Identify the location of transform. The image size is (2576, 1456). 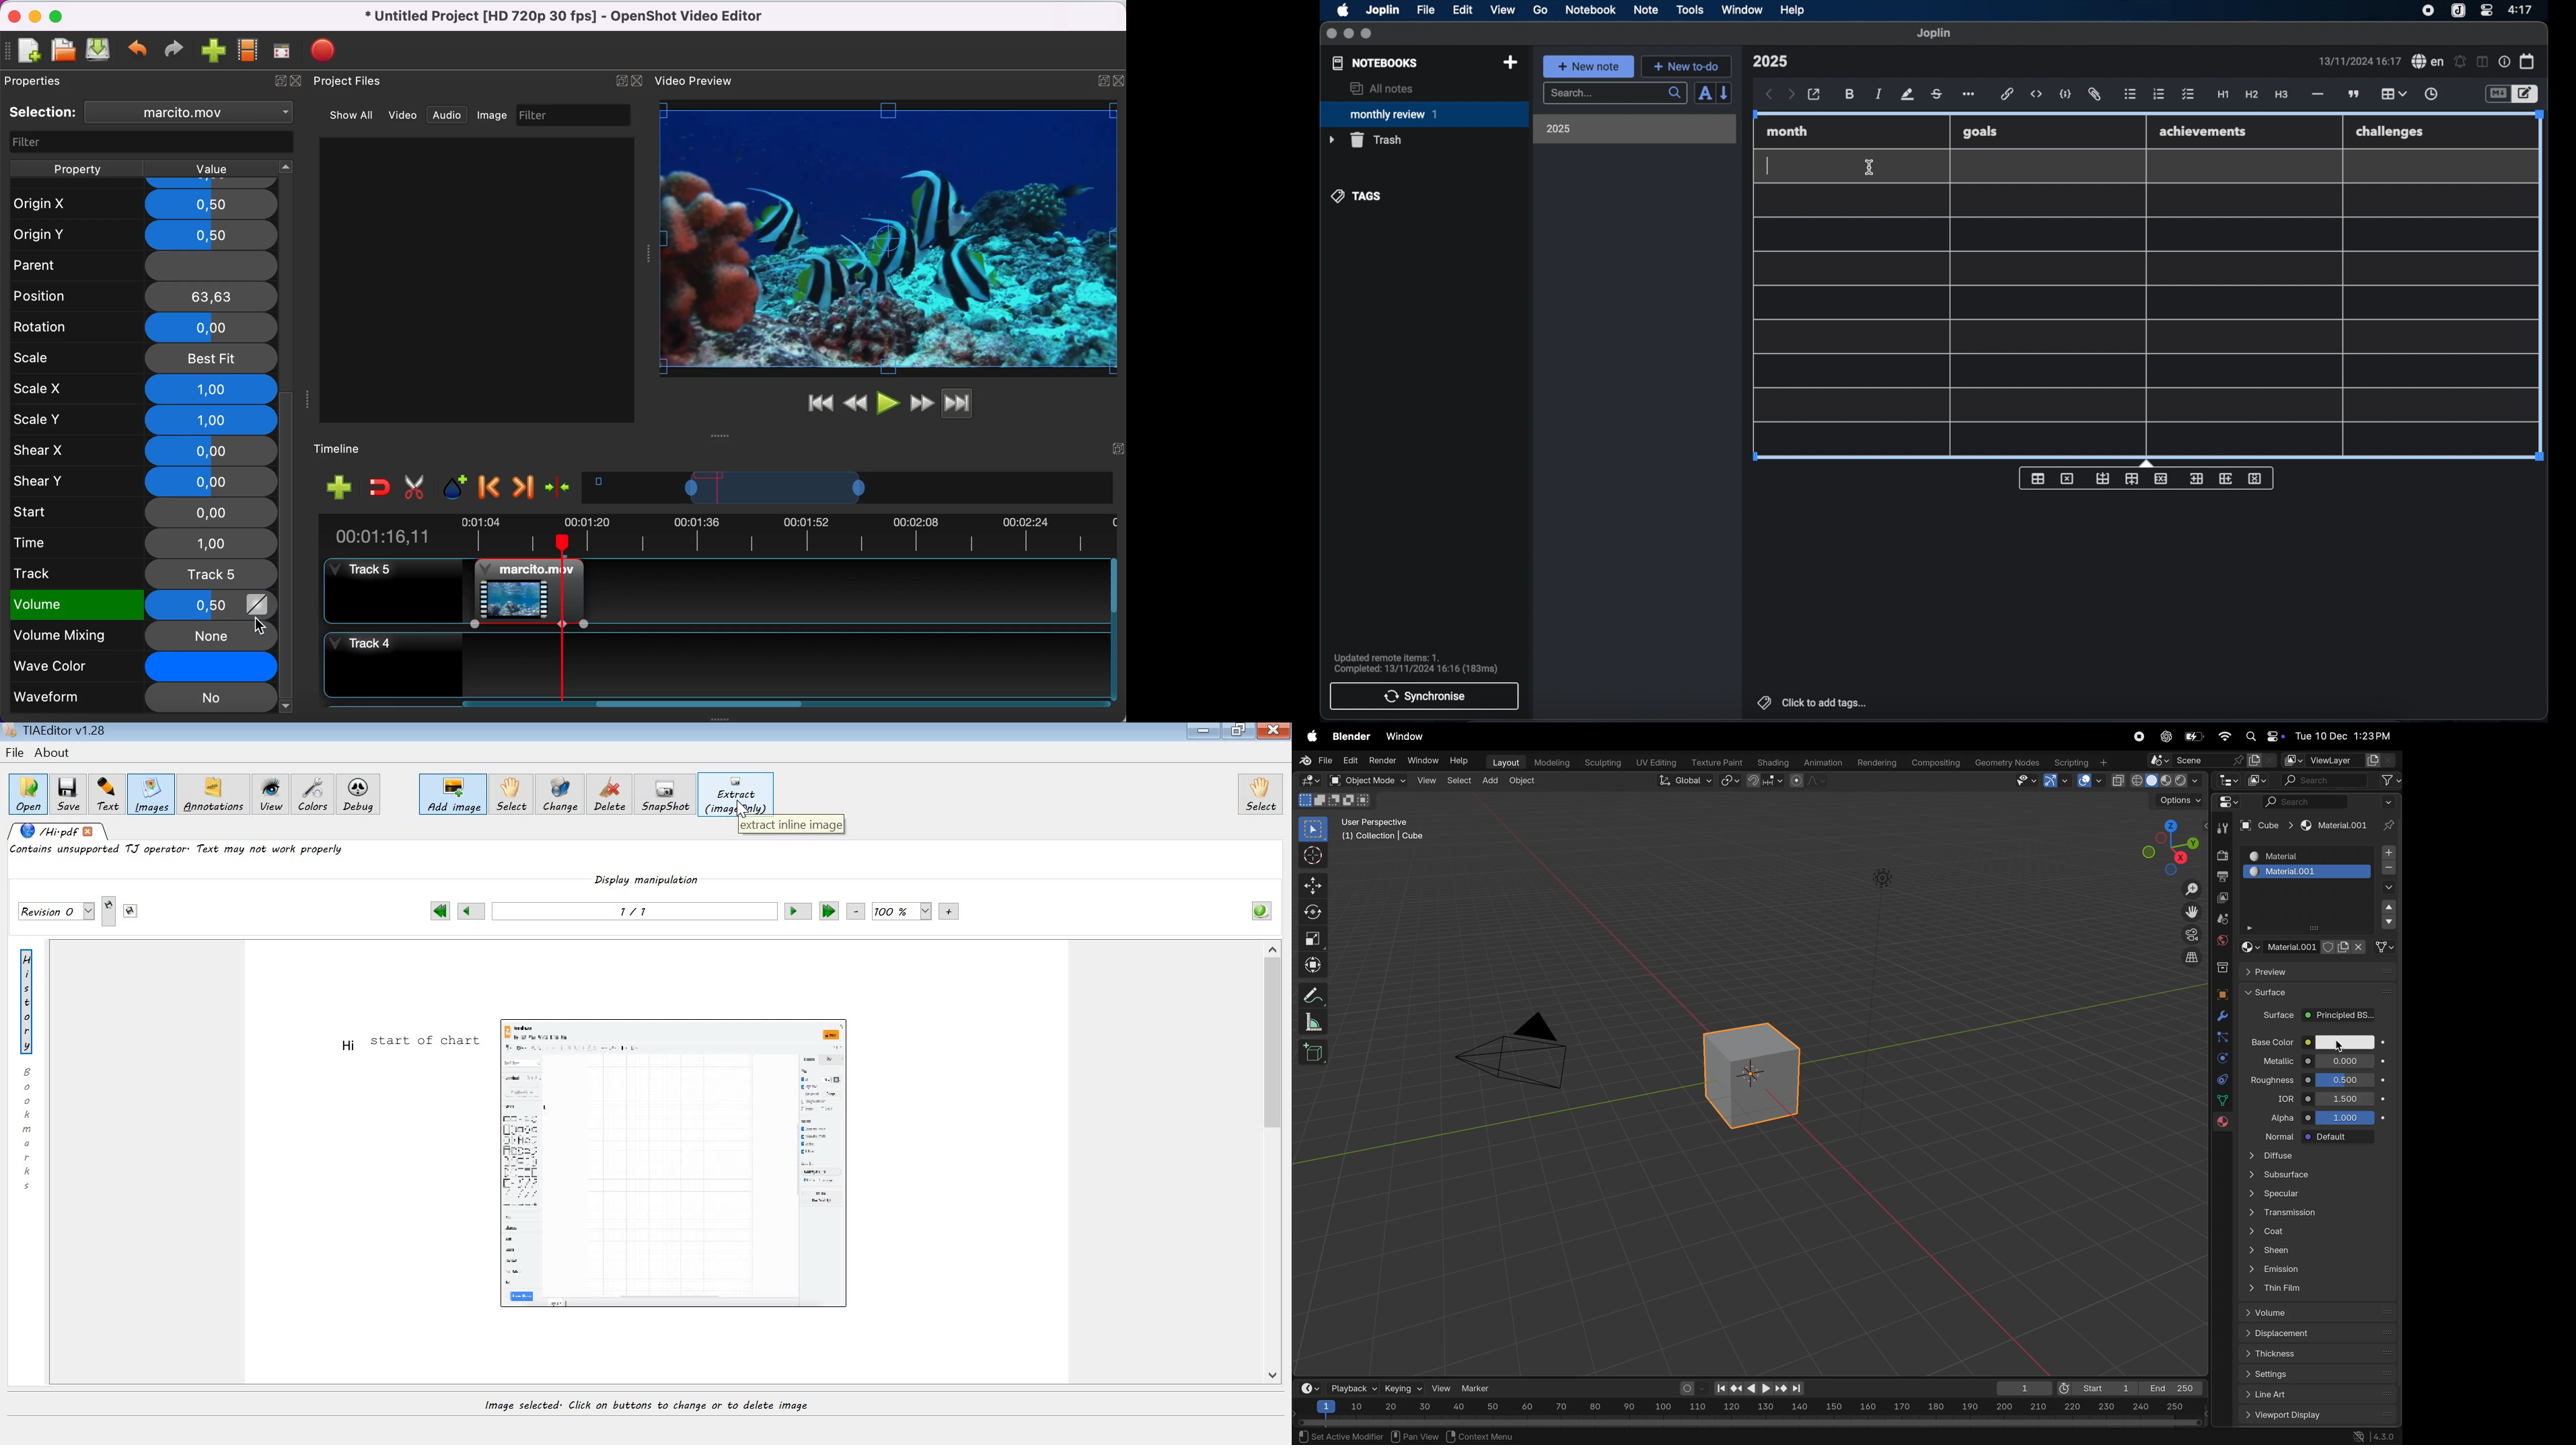
(1311, 964).